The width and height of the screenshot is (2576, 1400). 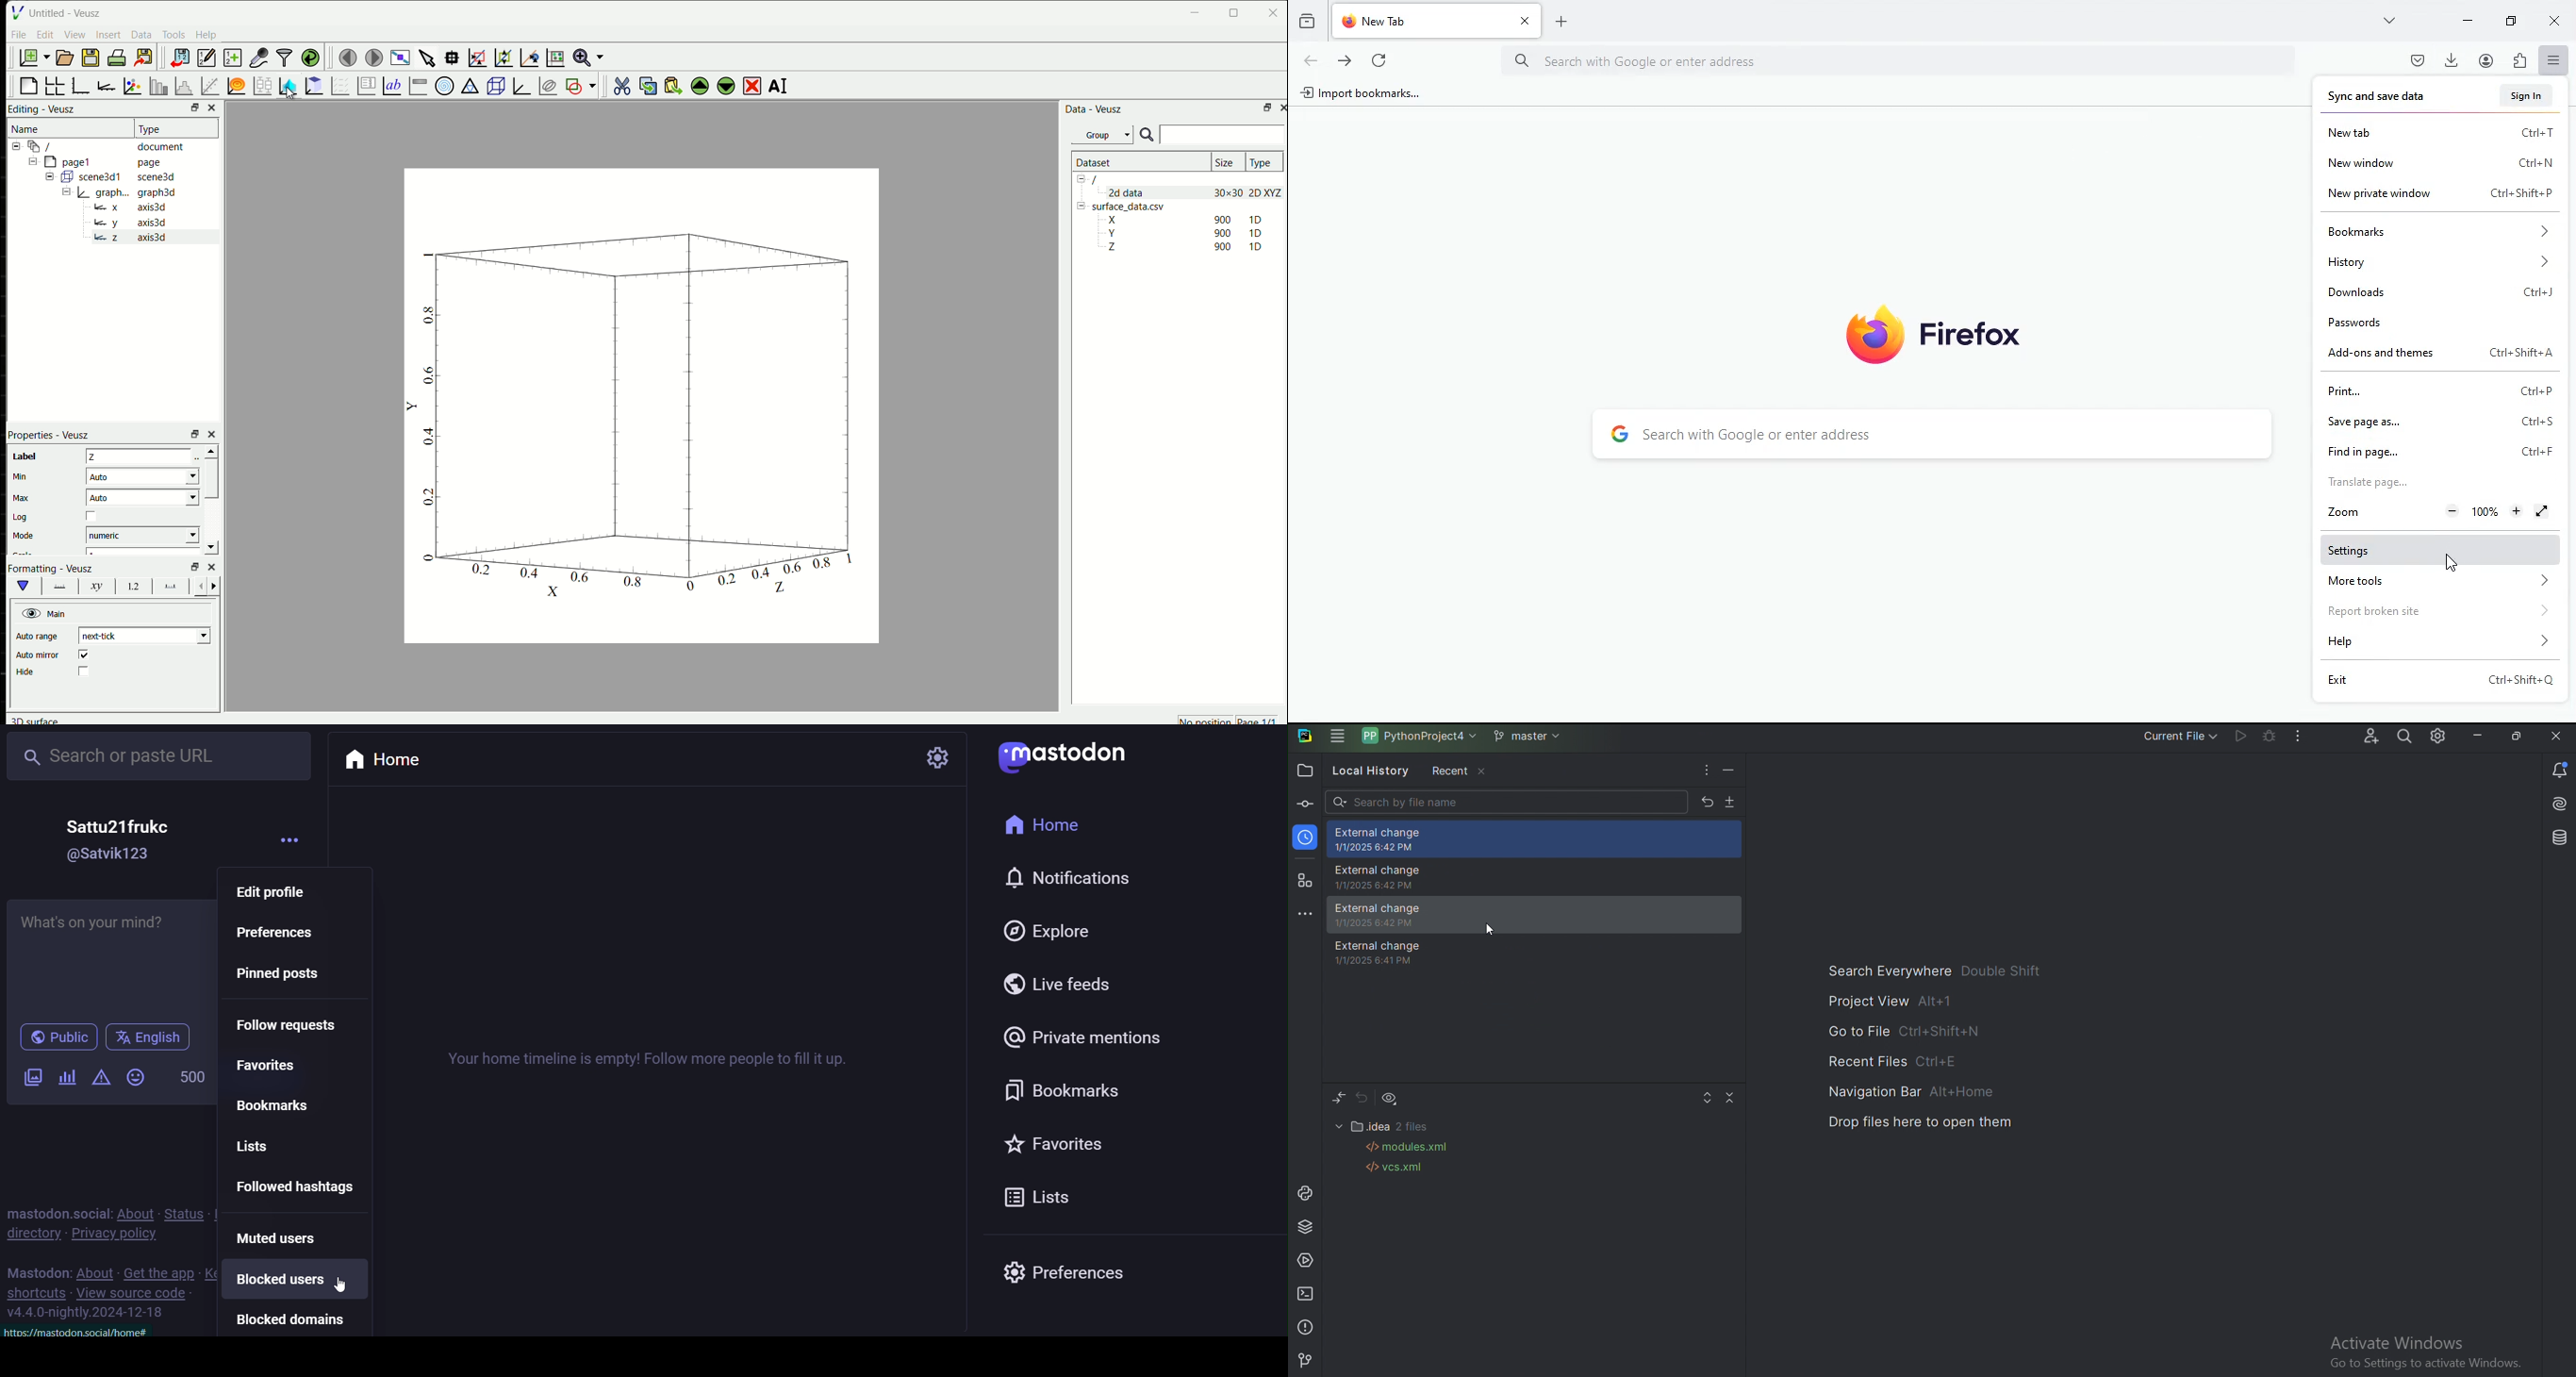 I want to click on preferences, so click(x=281, y=933).